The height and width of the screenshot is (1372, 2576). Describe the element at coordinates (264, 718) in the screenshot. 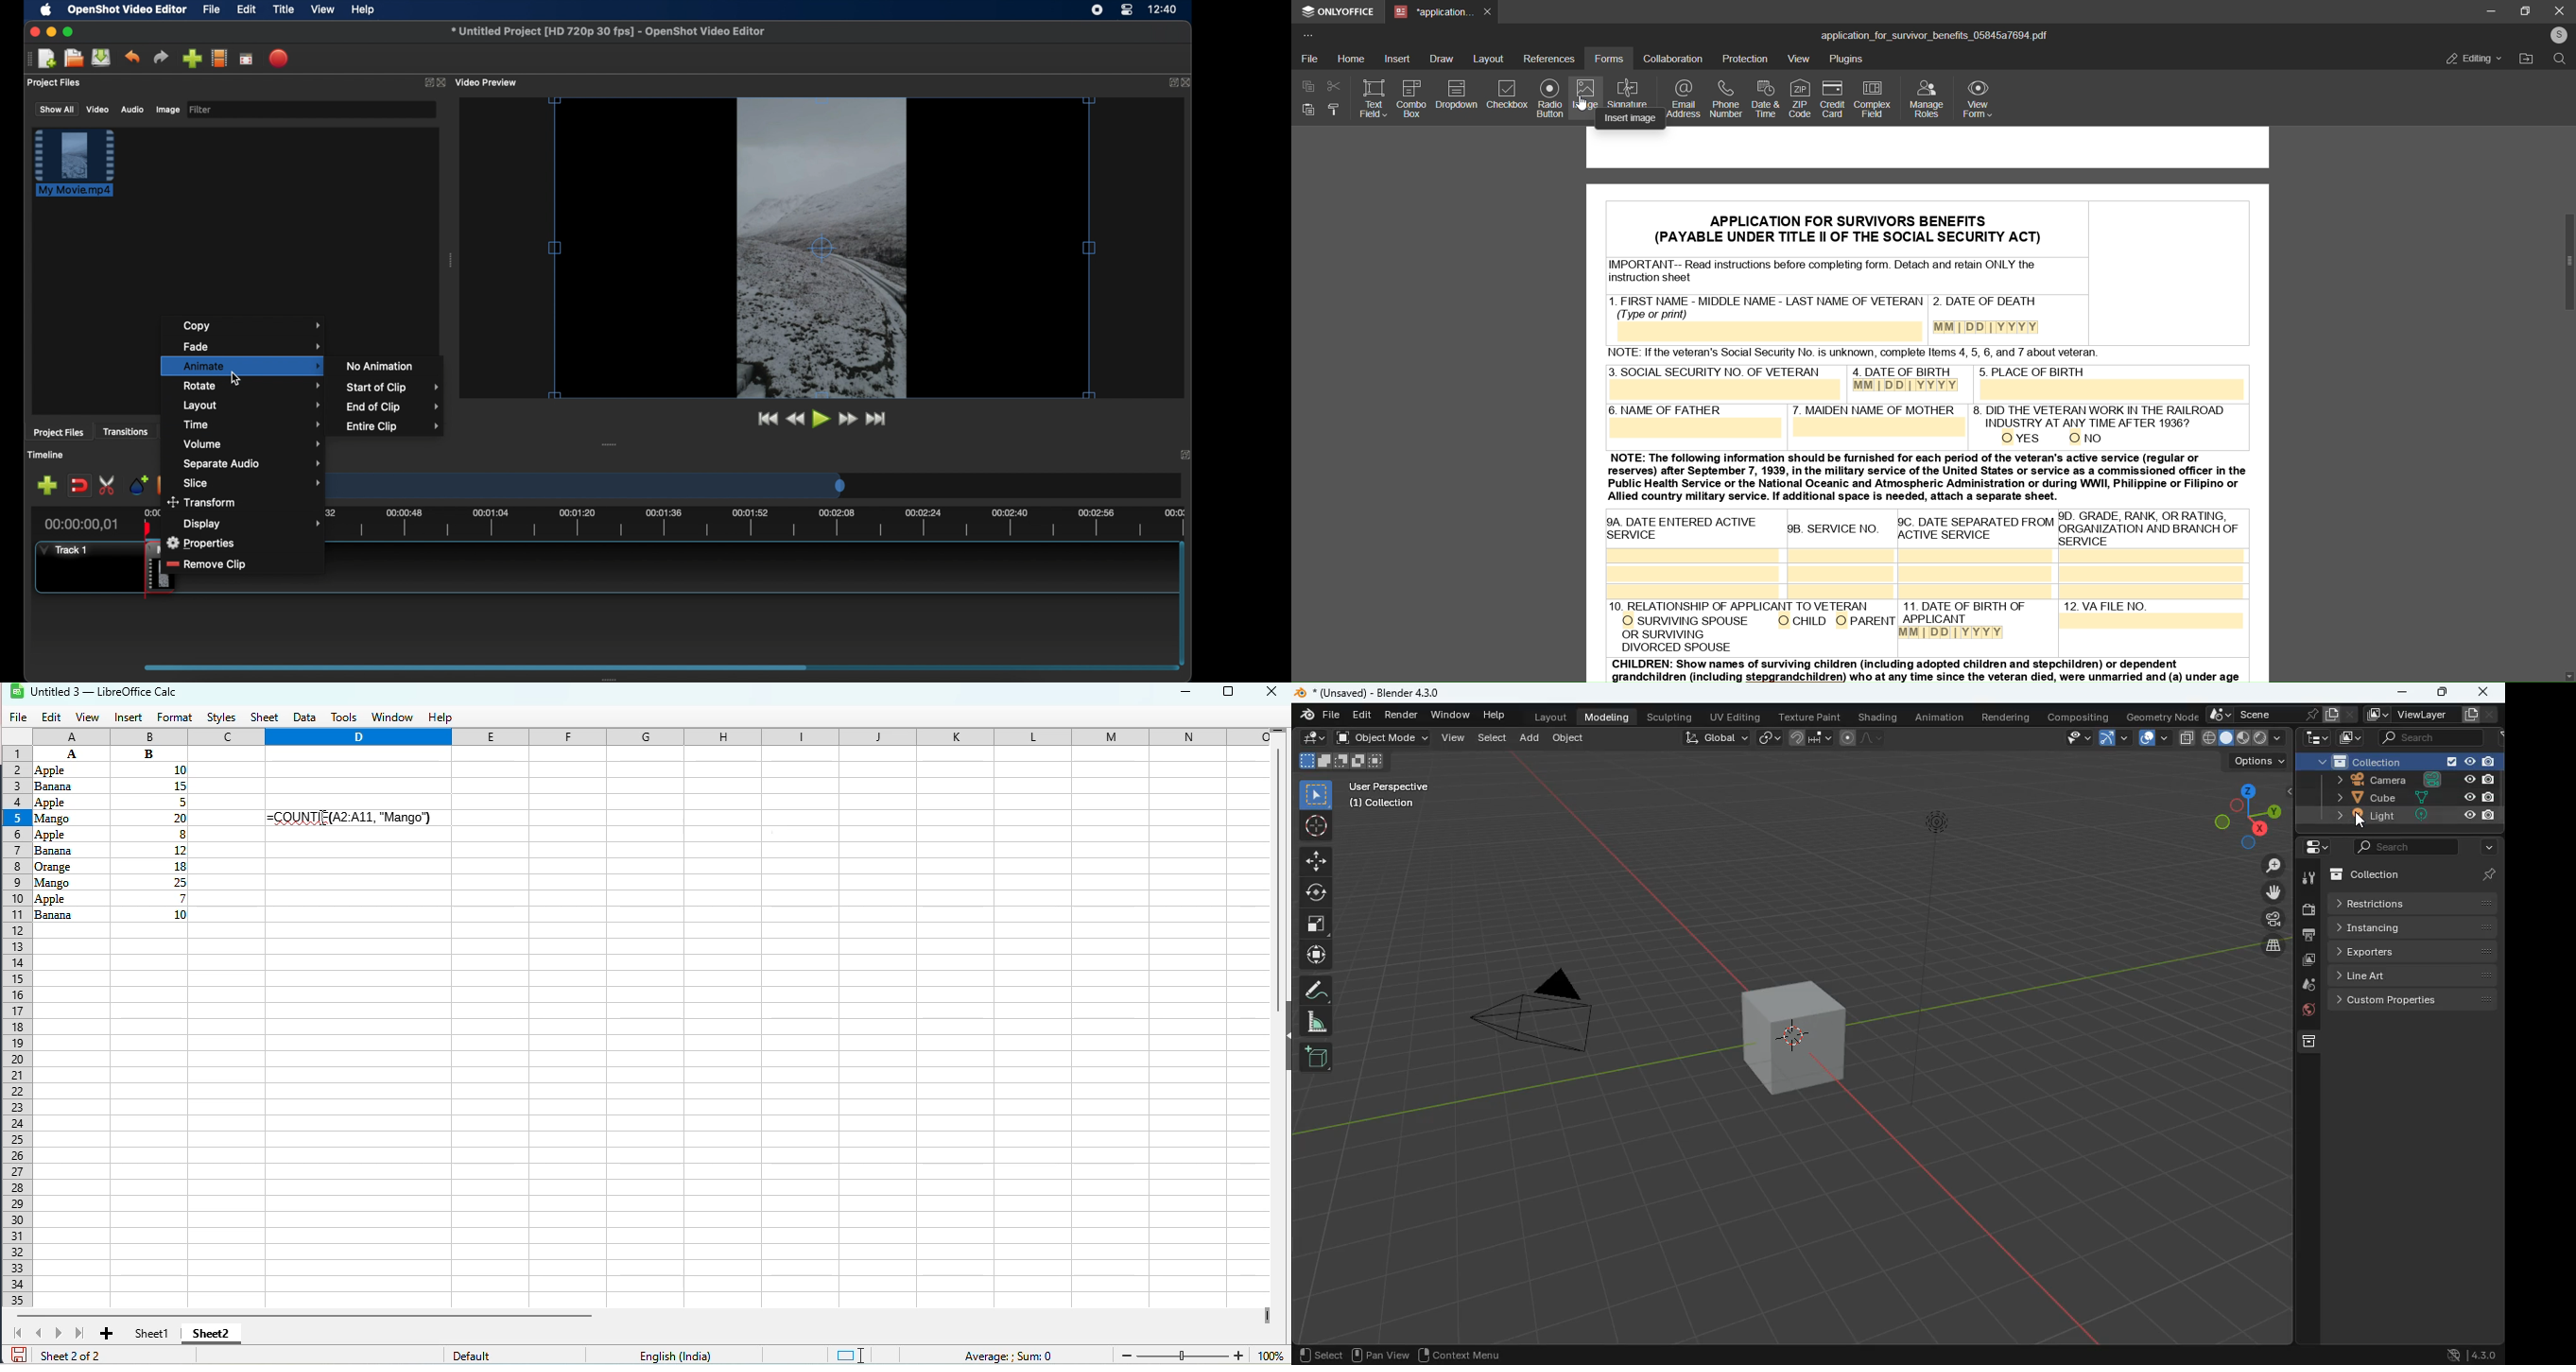

I see `sheet` at that location.